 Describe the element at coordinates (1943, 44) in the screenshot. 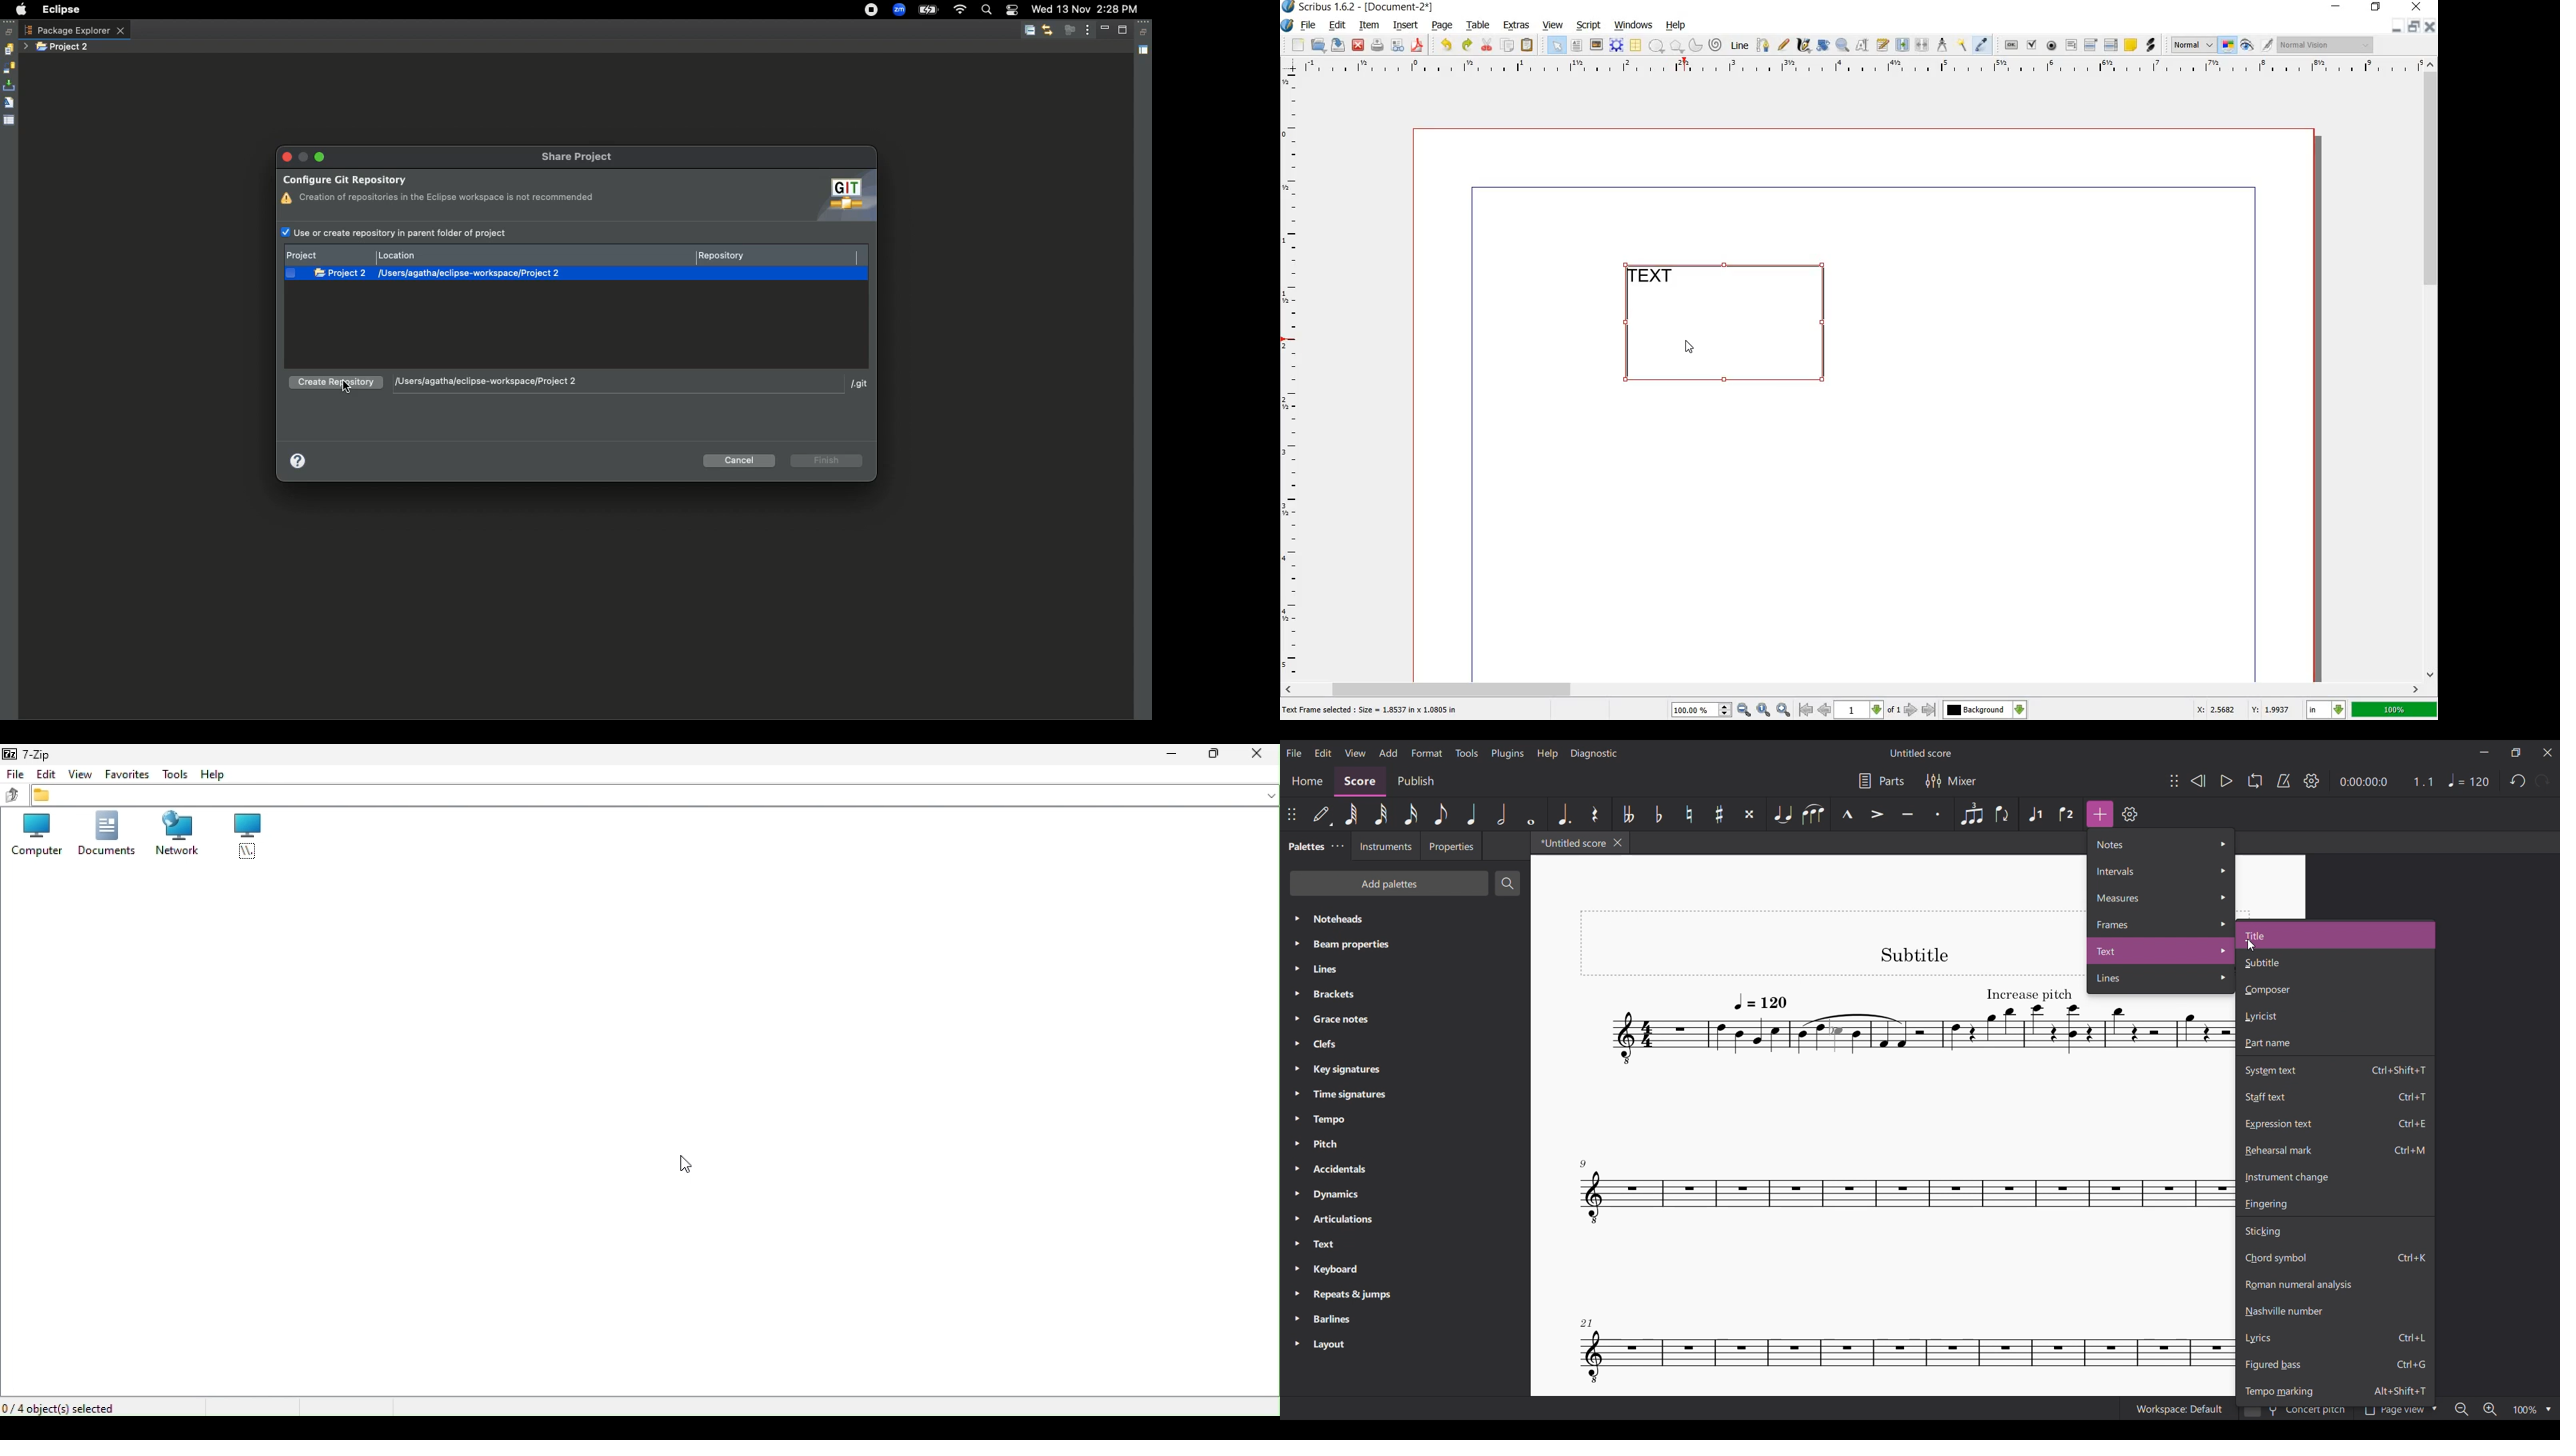

I see `measurement` at that location.